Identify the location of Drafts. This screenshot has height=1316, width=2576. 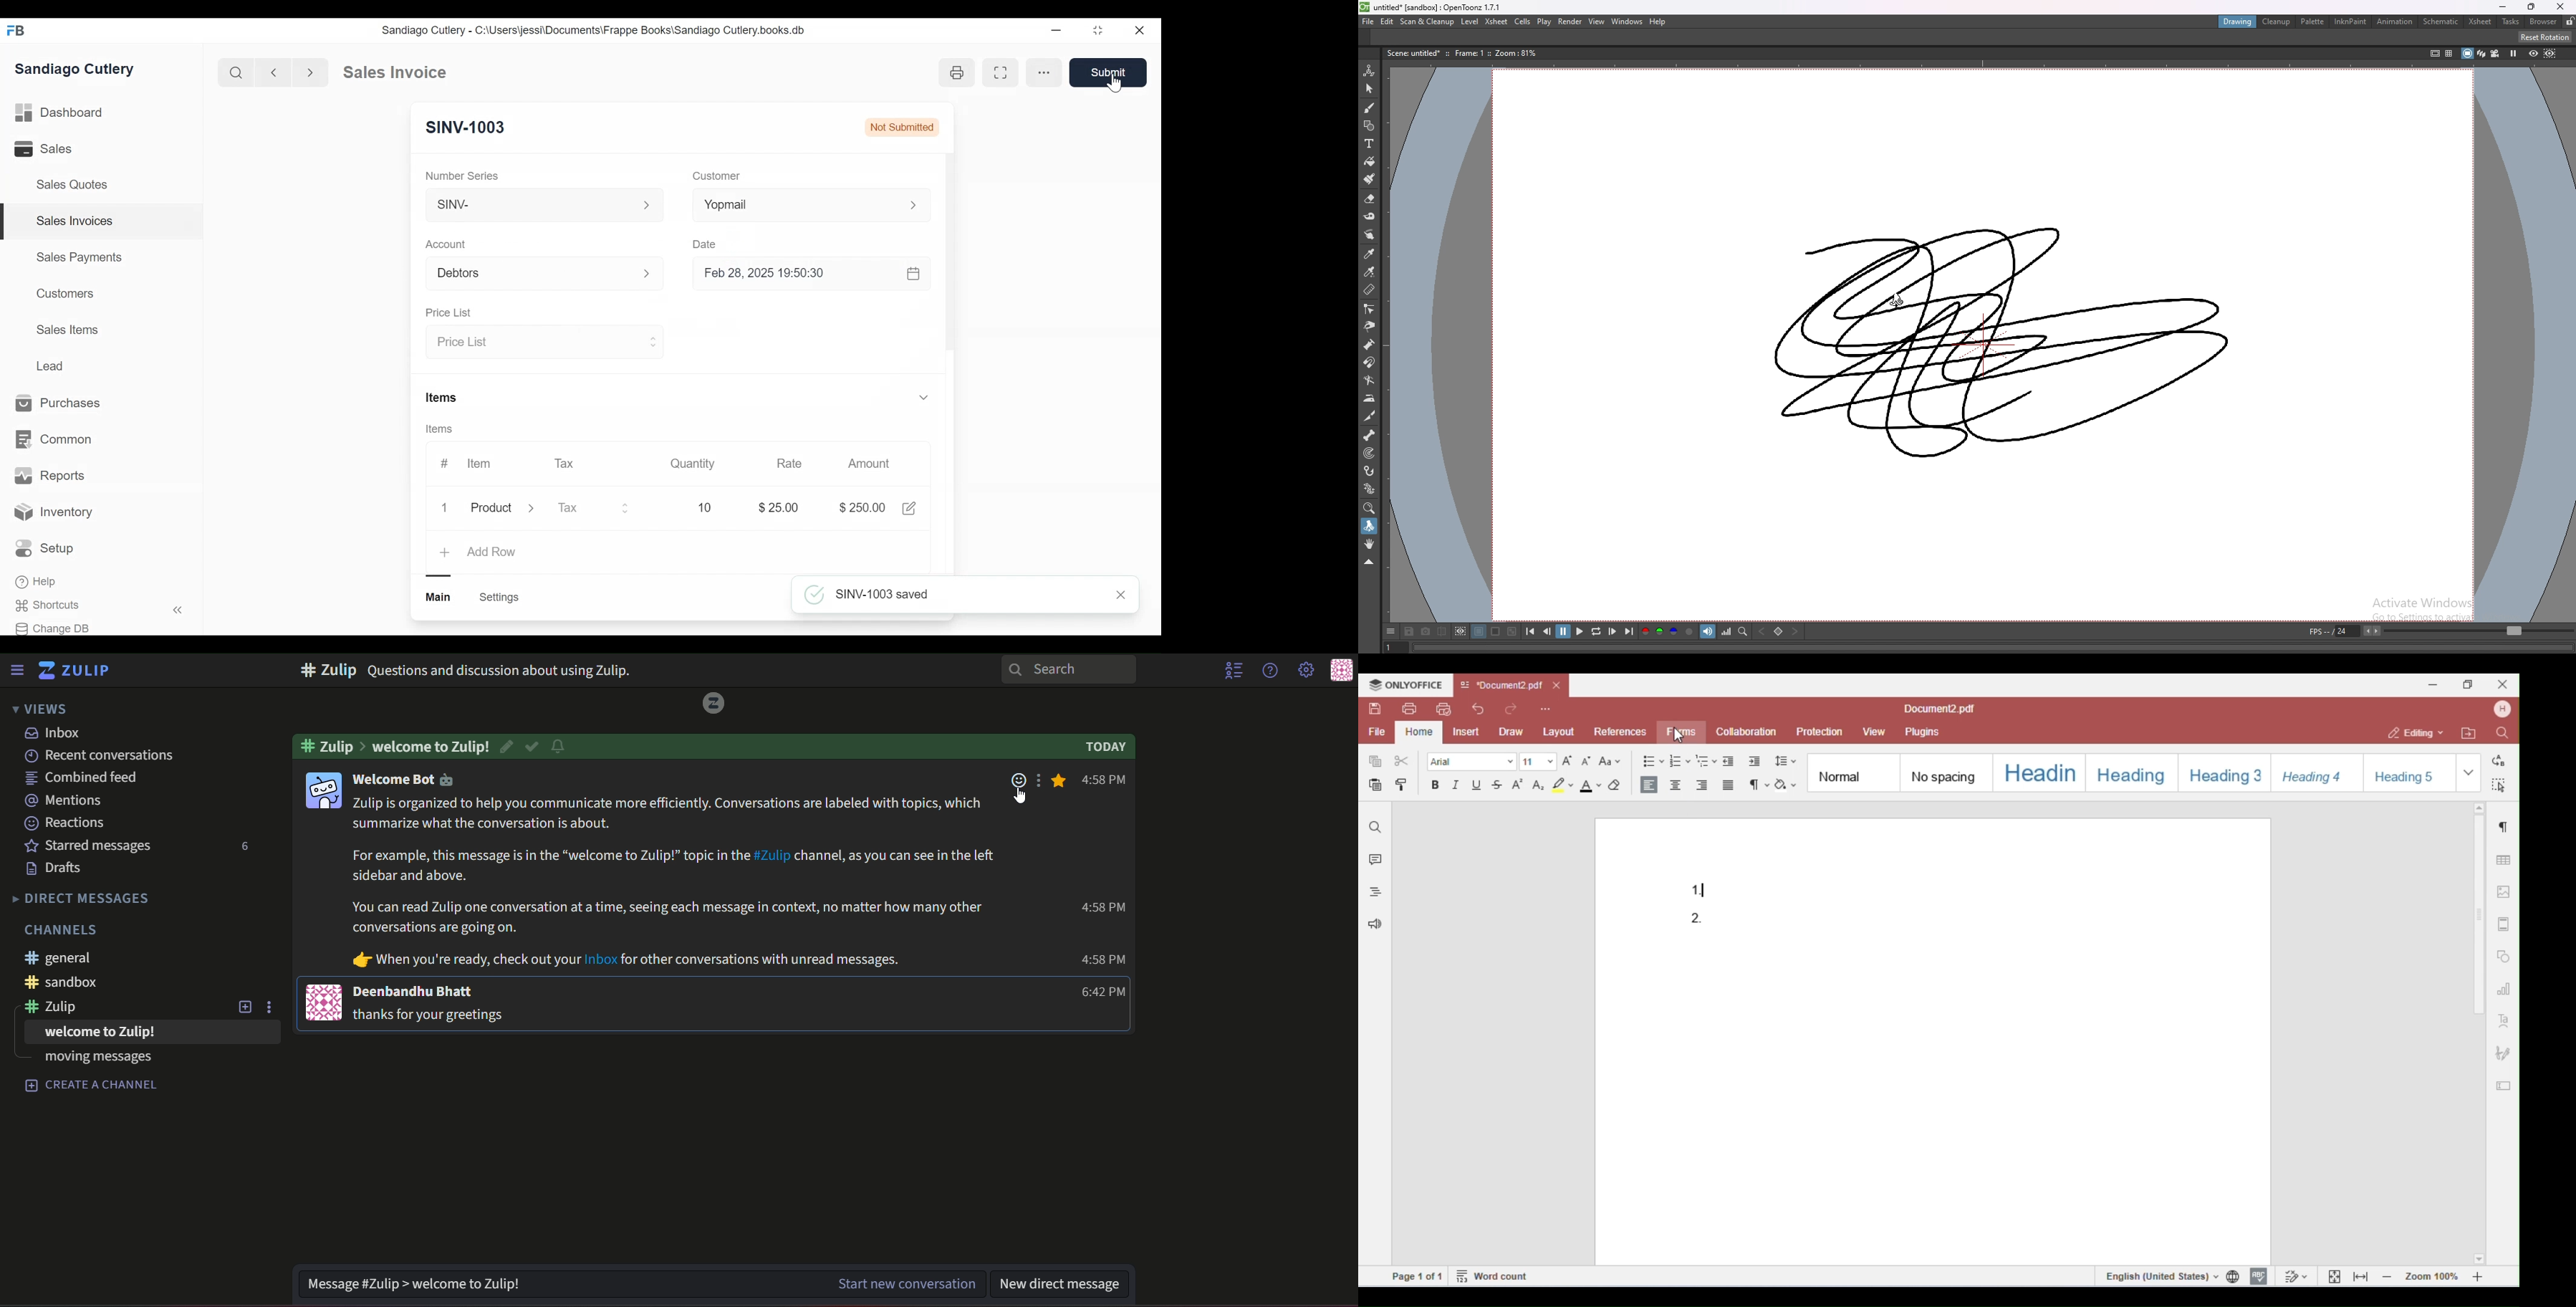
(54, 868).